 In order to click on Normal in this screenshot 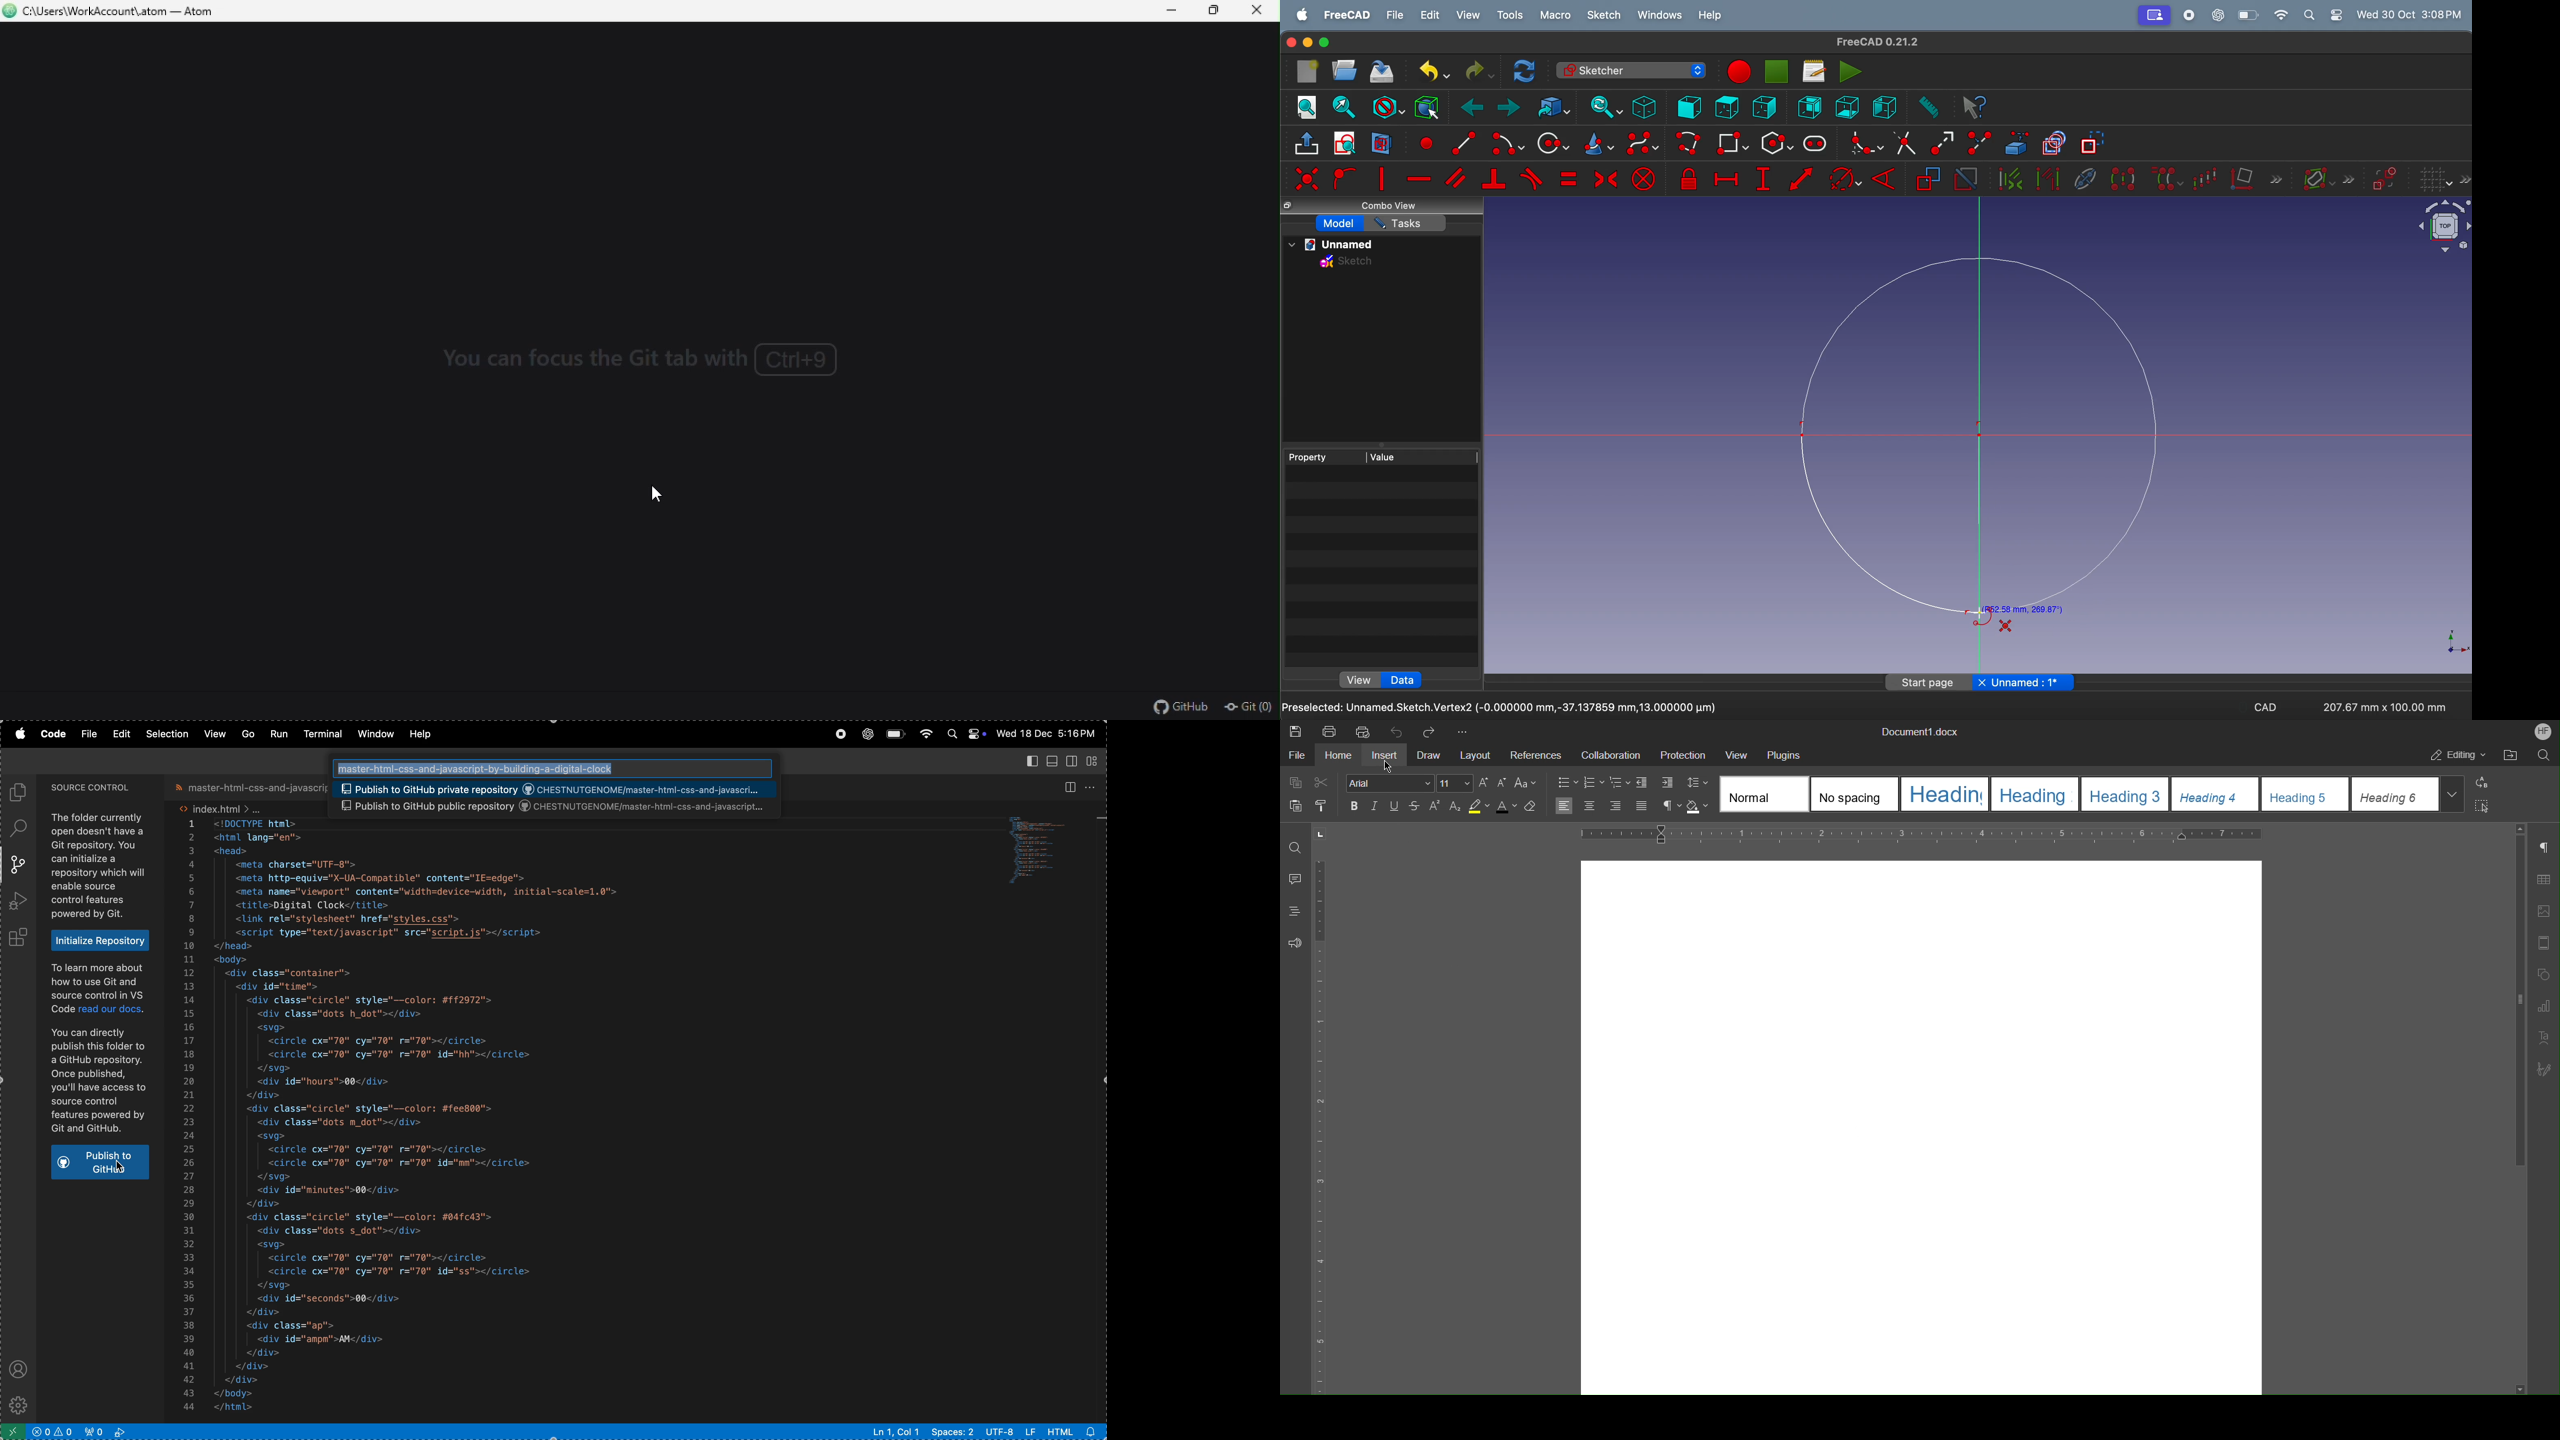, I will do `click(1765, 794)`.